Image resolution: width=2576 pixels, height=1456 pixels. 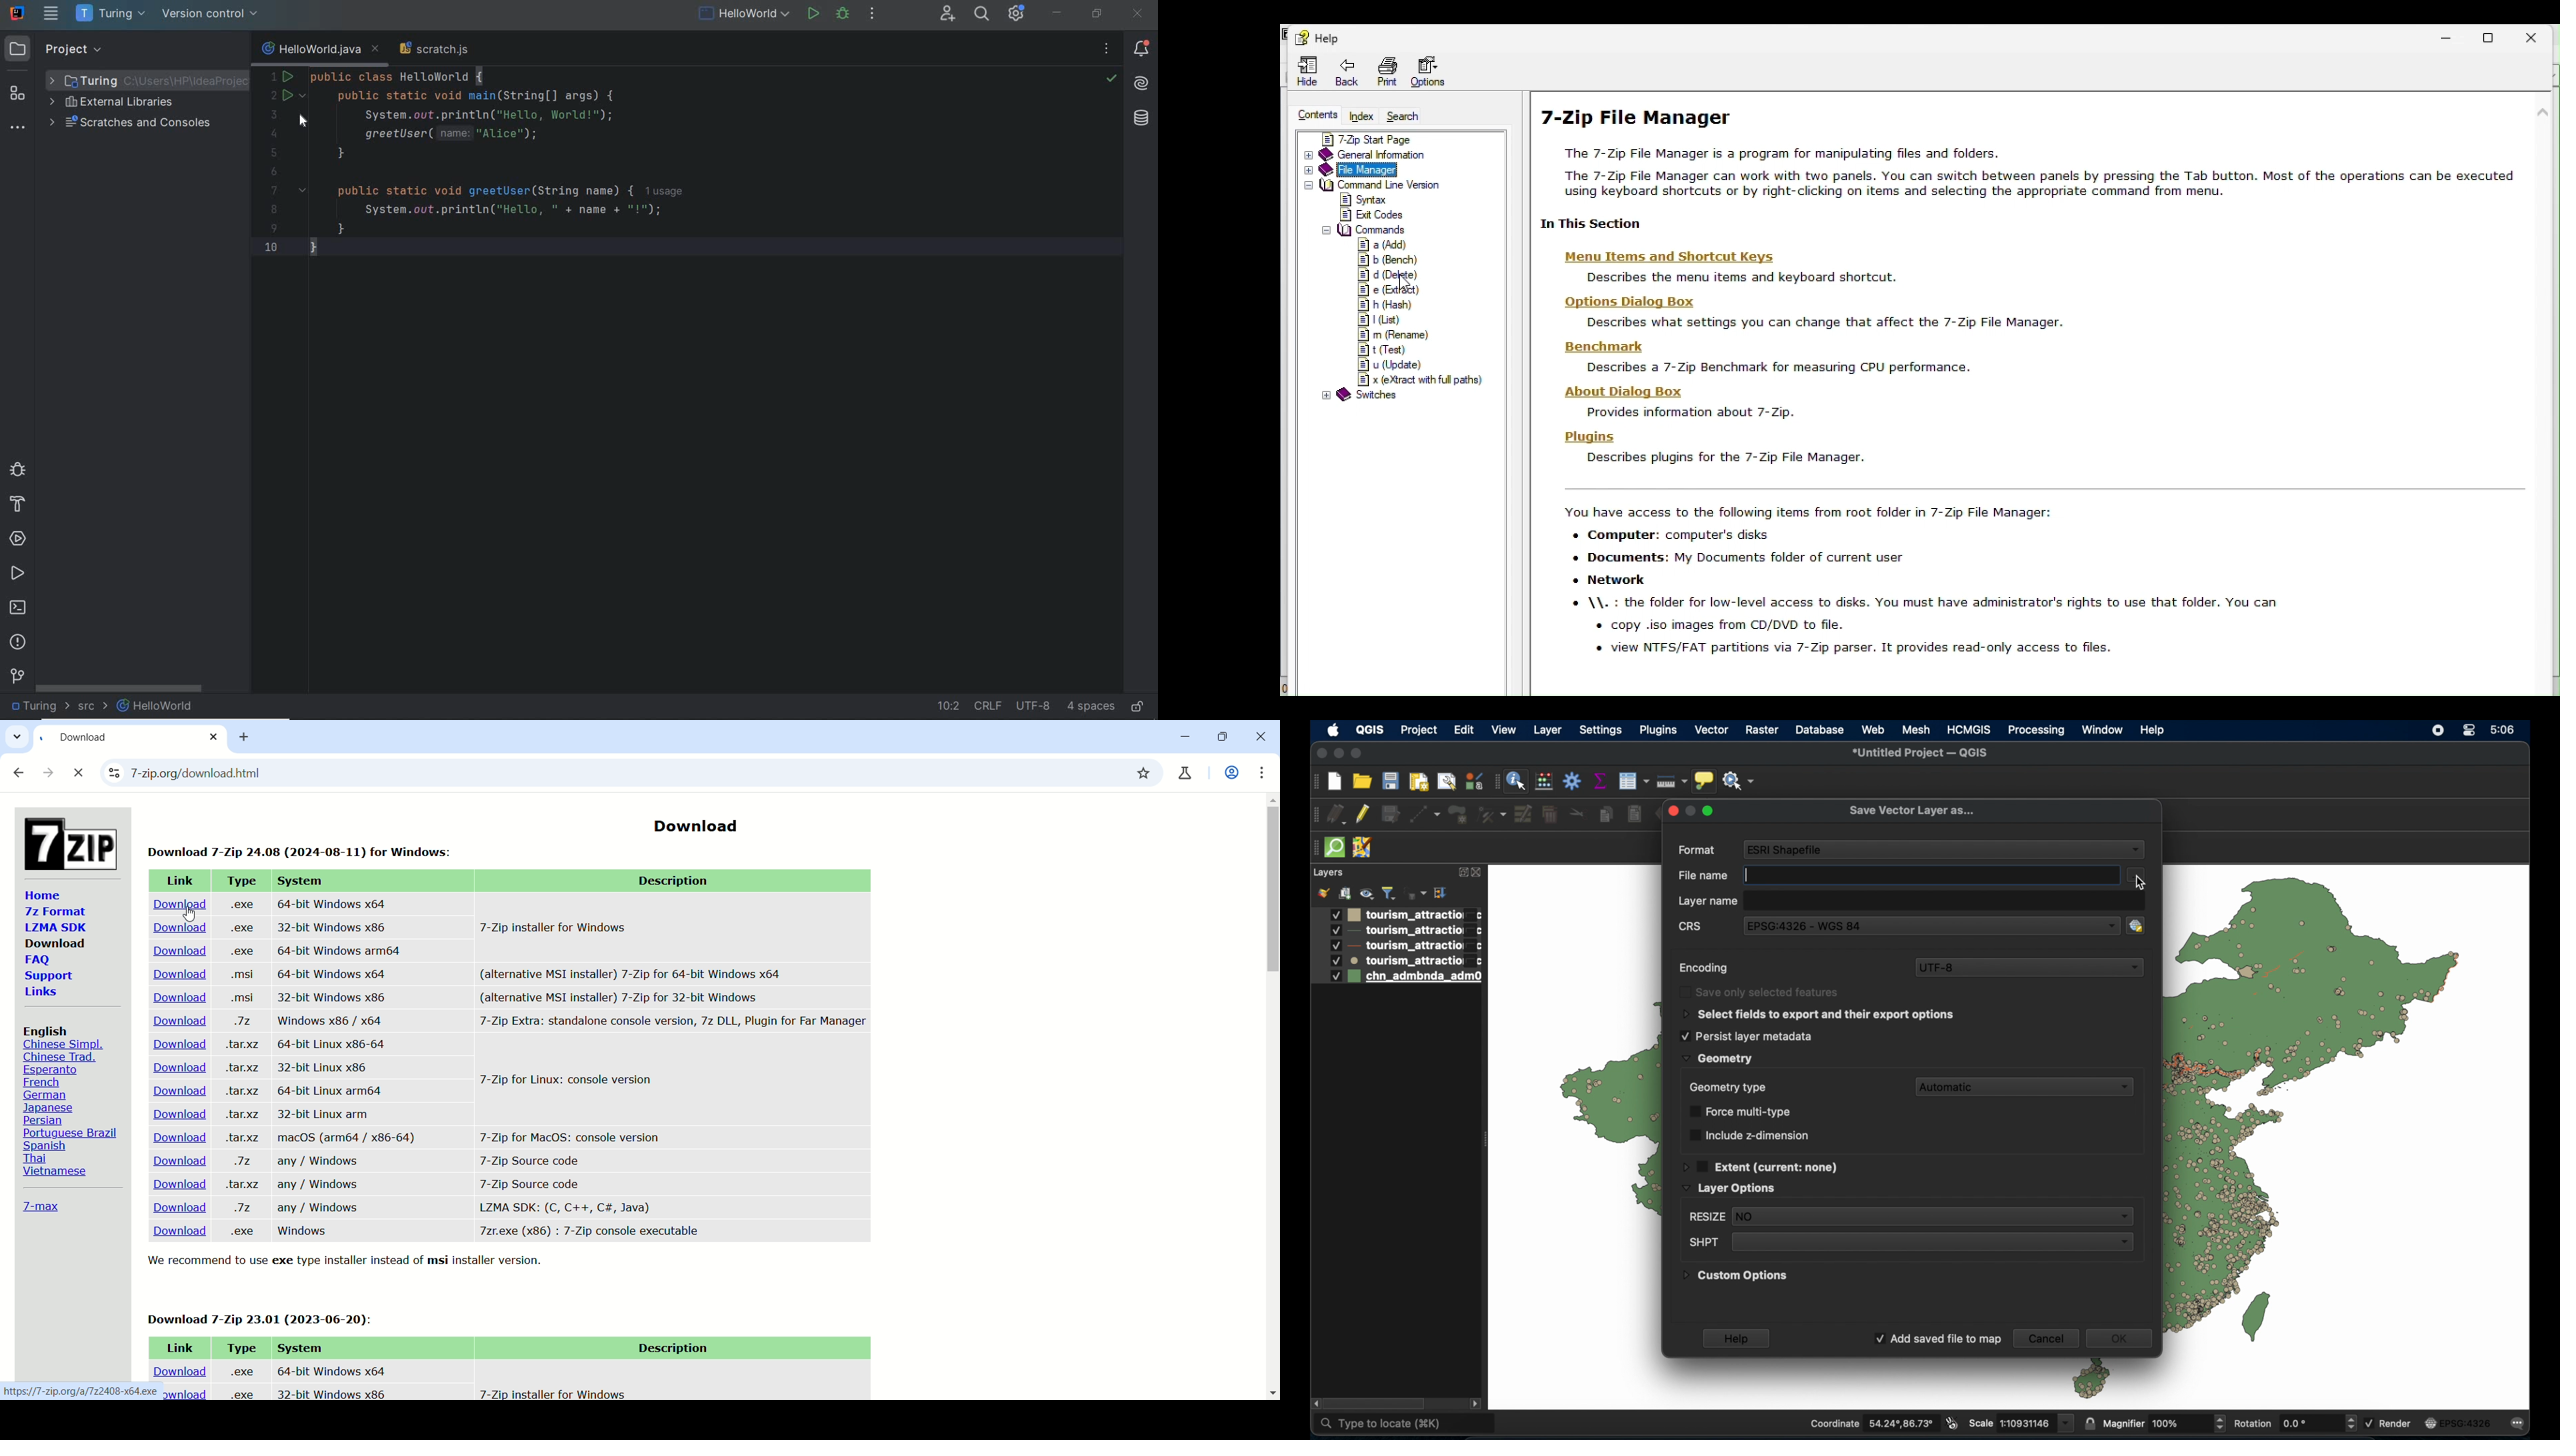 What do you see at coordinates (1097, 15) in the screenshot?
I see `restore down` at bounding box center [1097, 15].